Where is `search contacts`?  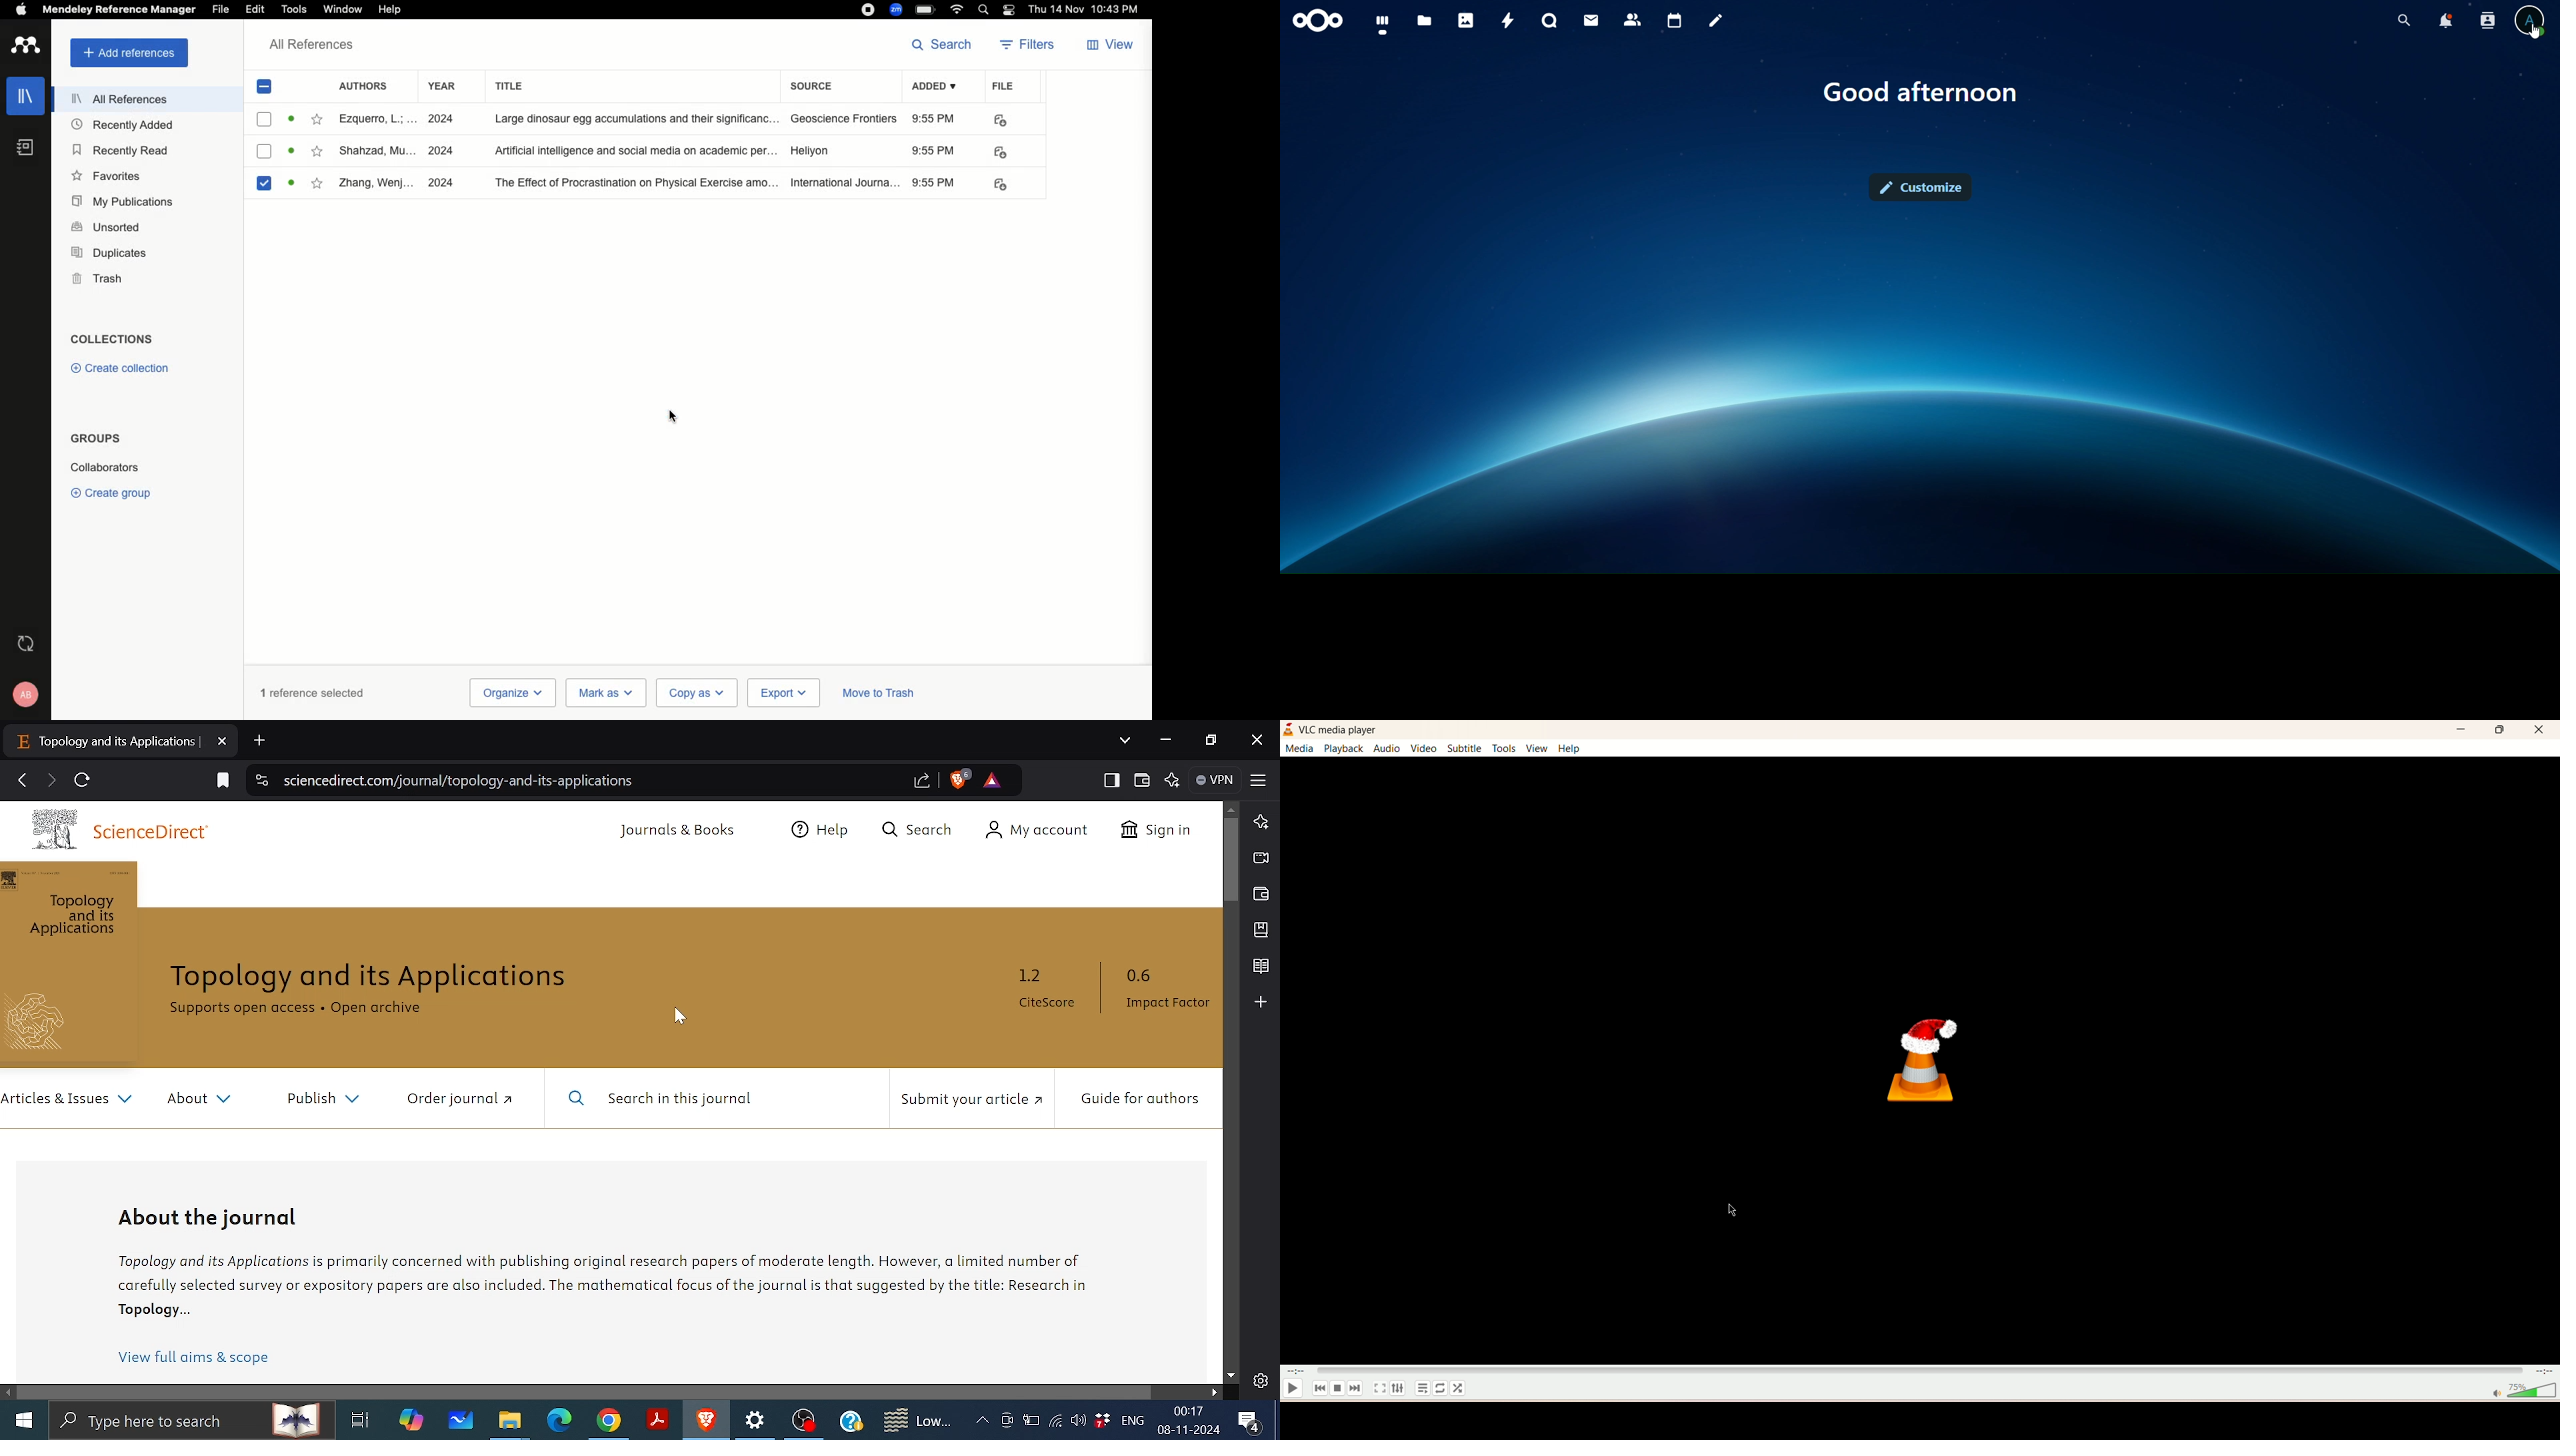
search contacts is located at coordinates (2487, 21).